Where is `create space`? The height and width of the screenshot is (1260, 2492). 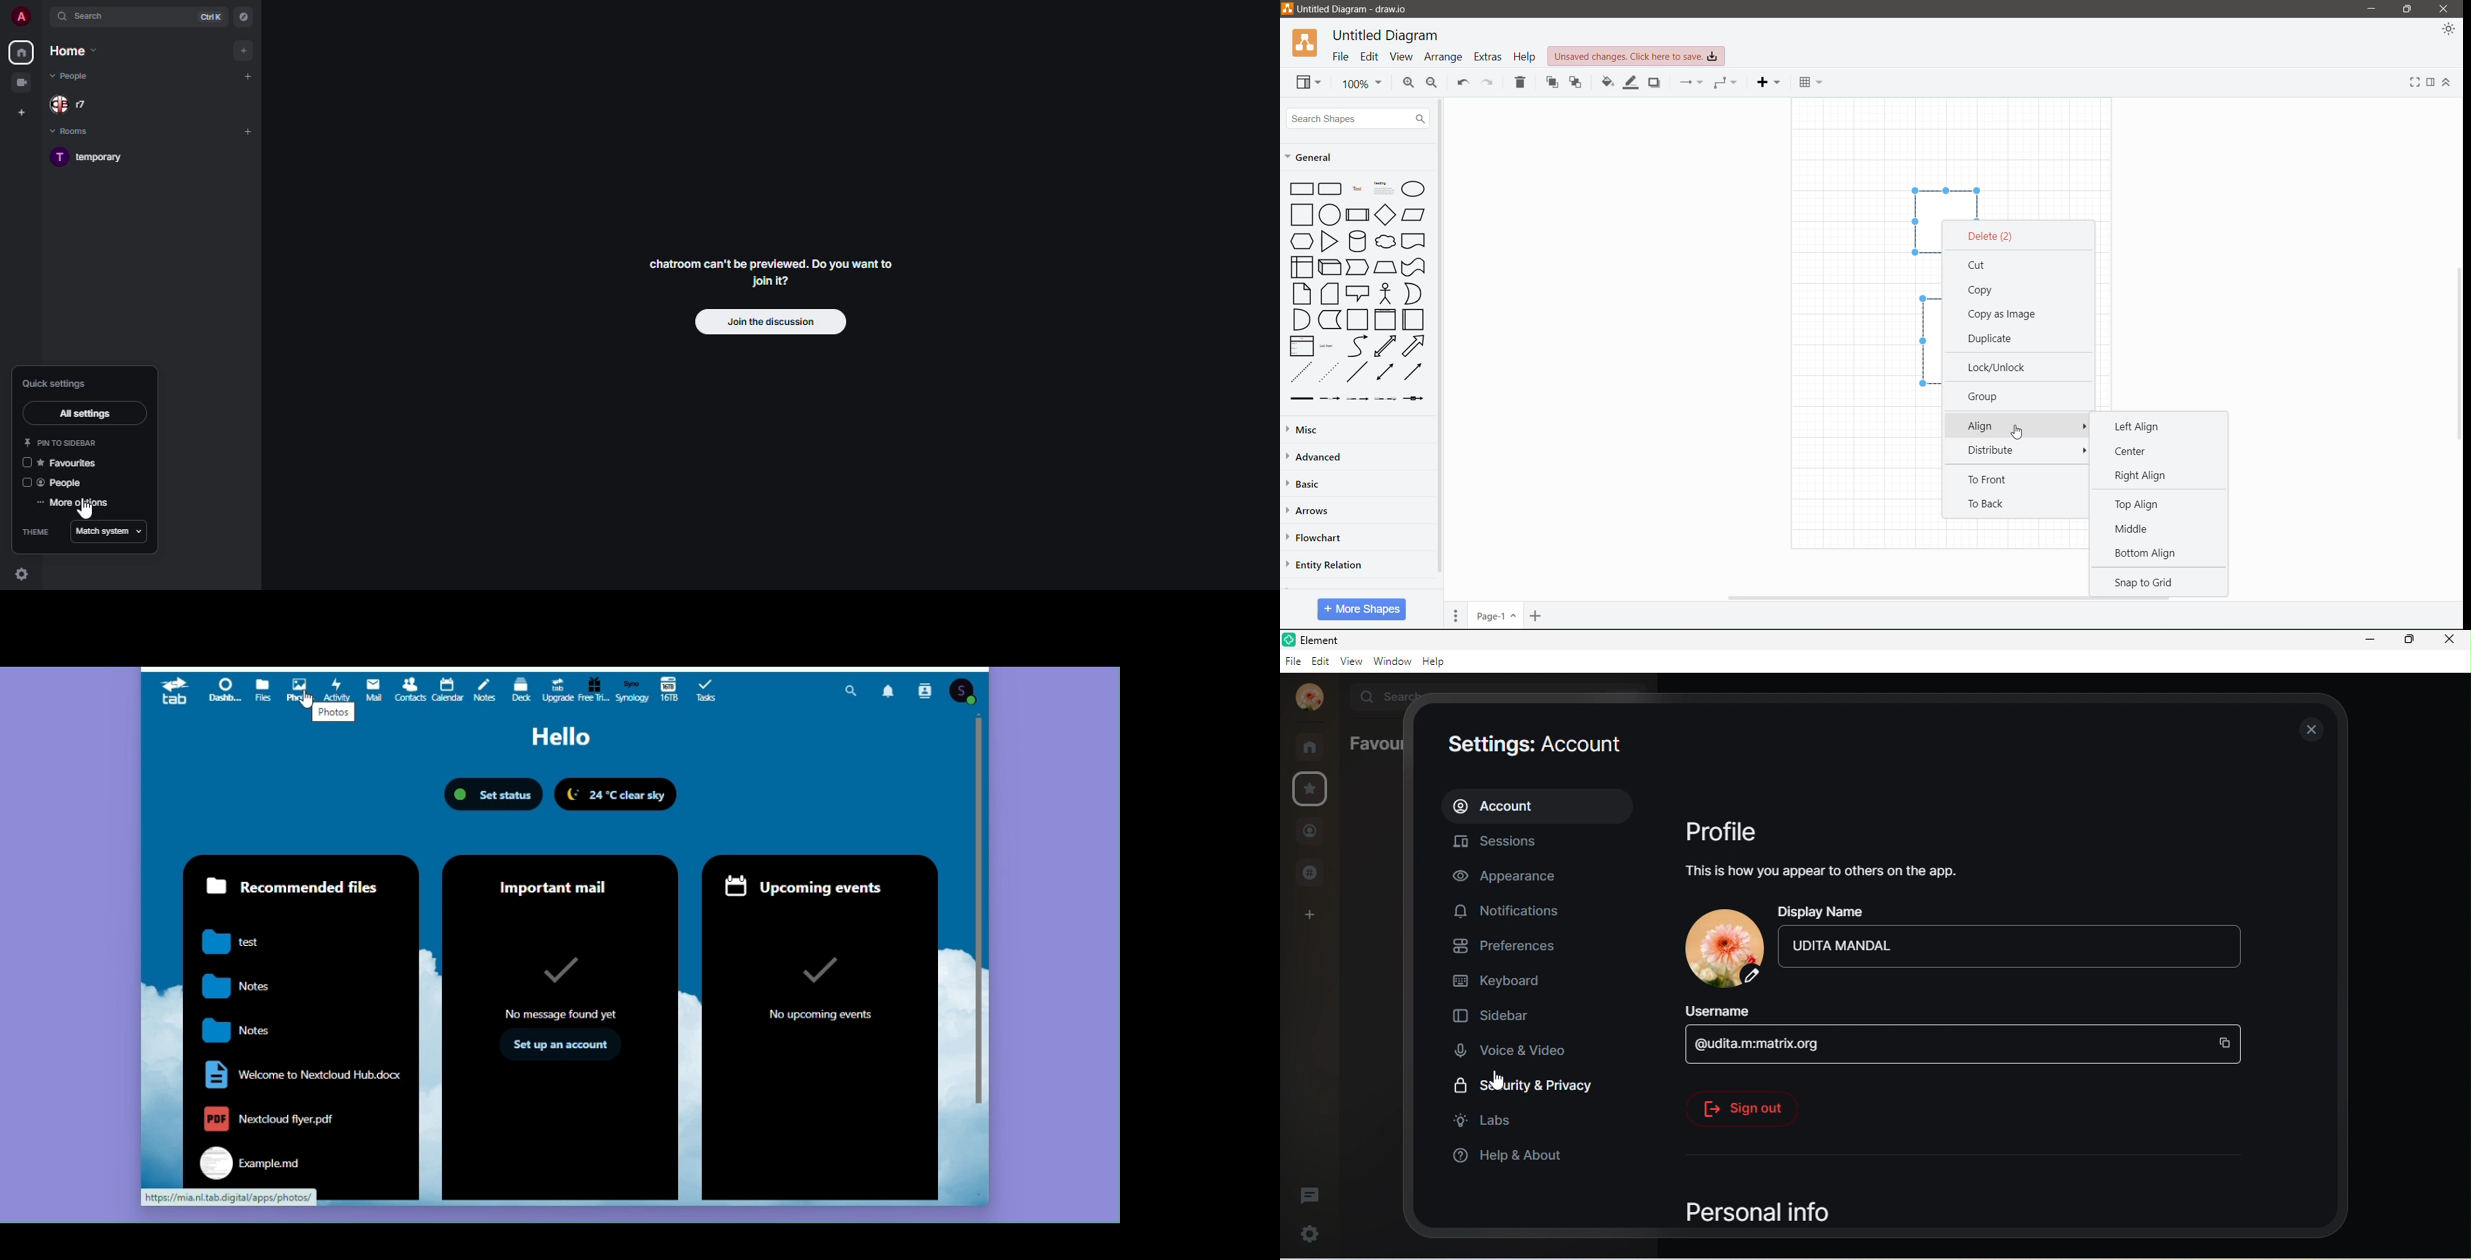
create space is located at coordinates (20, 112).